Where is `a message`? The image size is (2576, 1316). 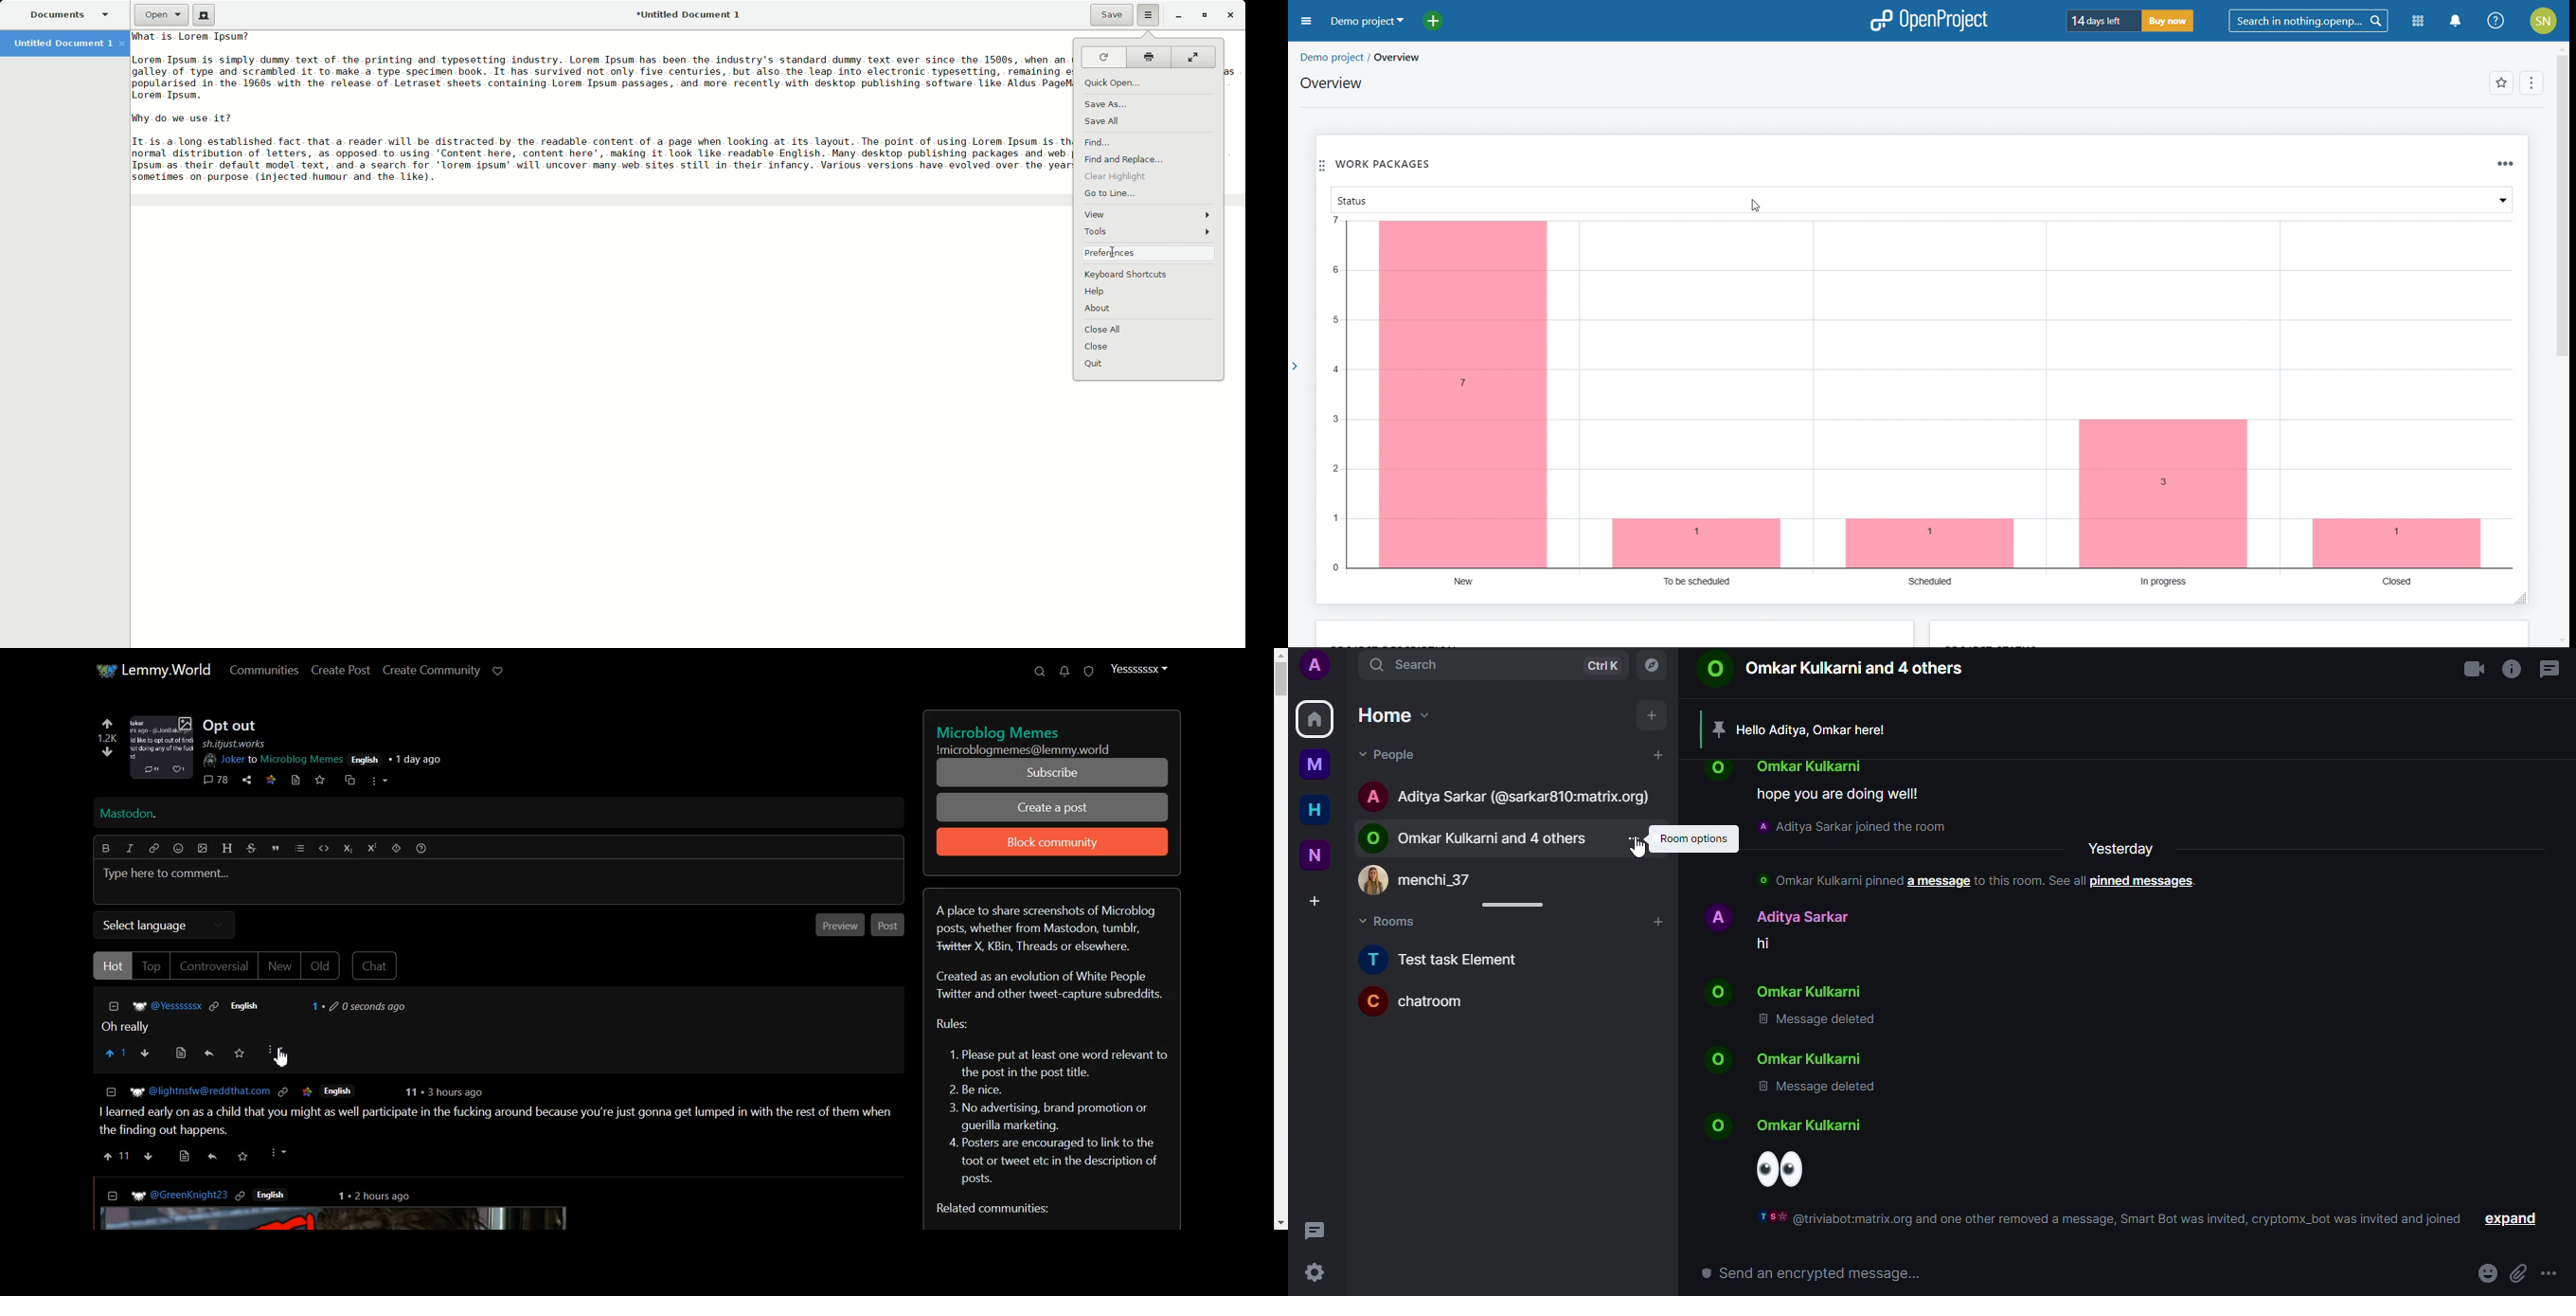 a message is located at coordinates (1937, 881).